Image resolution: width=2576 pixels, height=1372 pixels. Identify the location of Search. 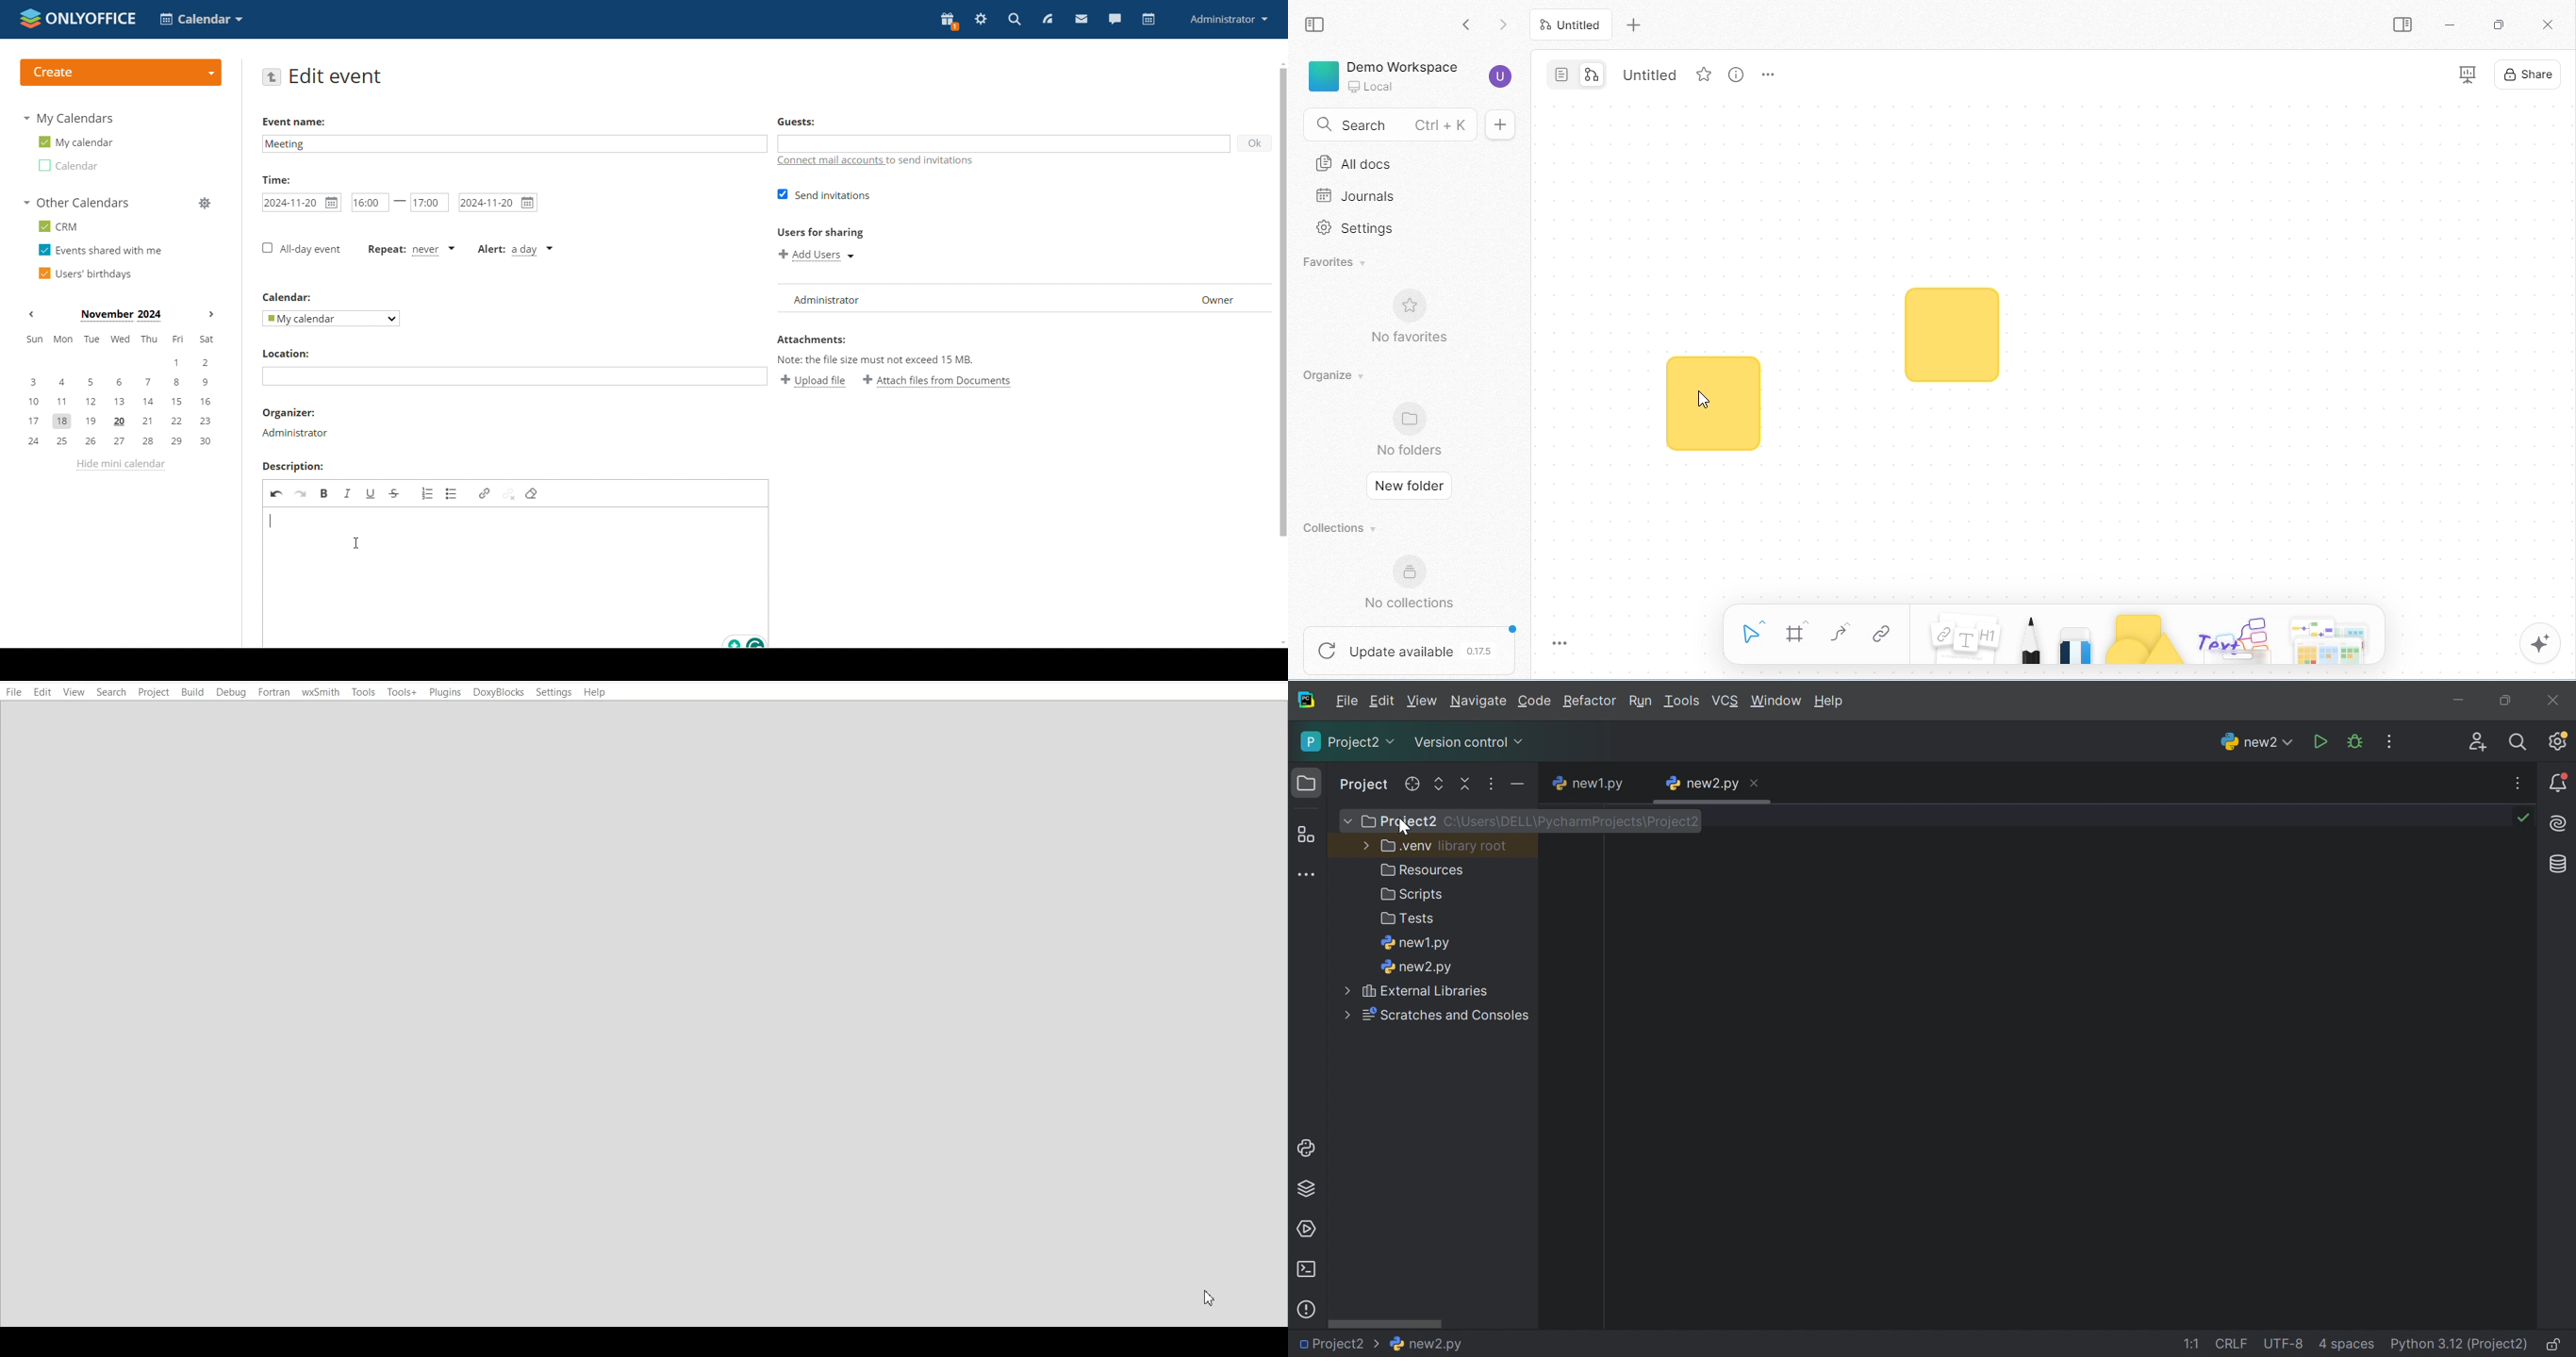
(111, 692).